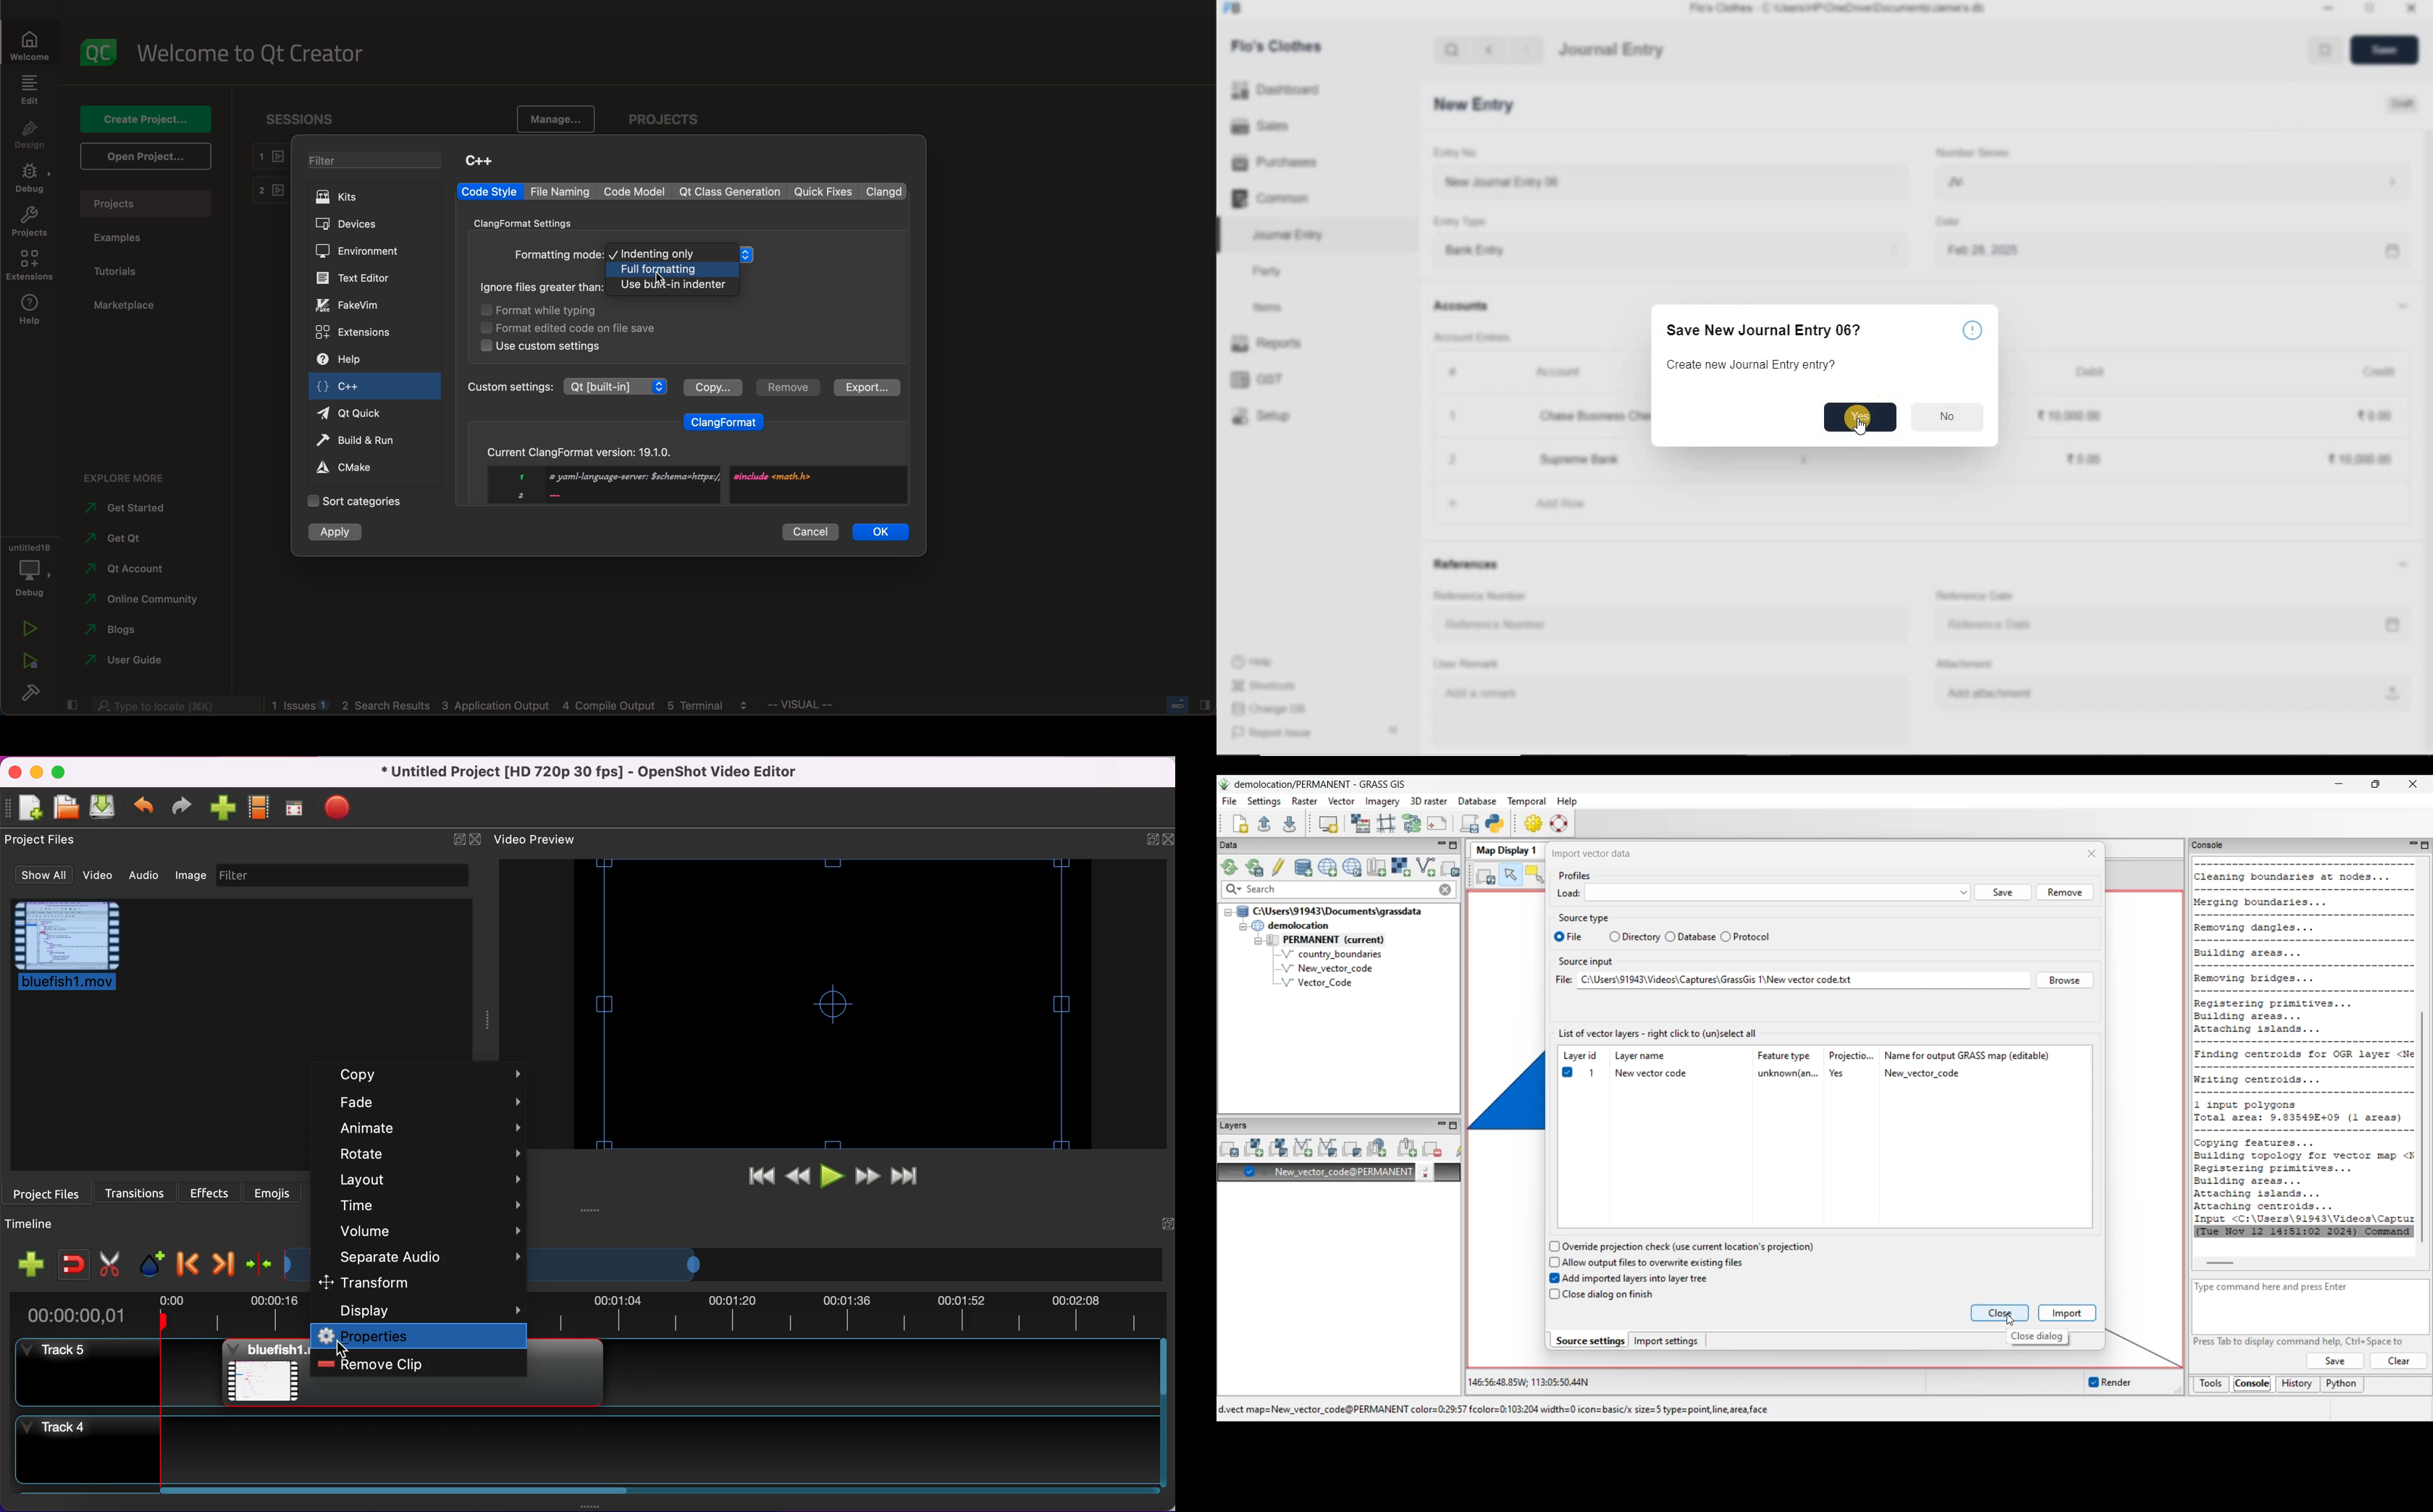  I want to click on No, so click(1948, 416).